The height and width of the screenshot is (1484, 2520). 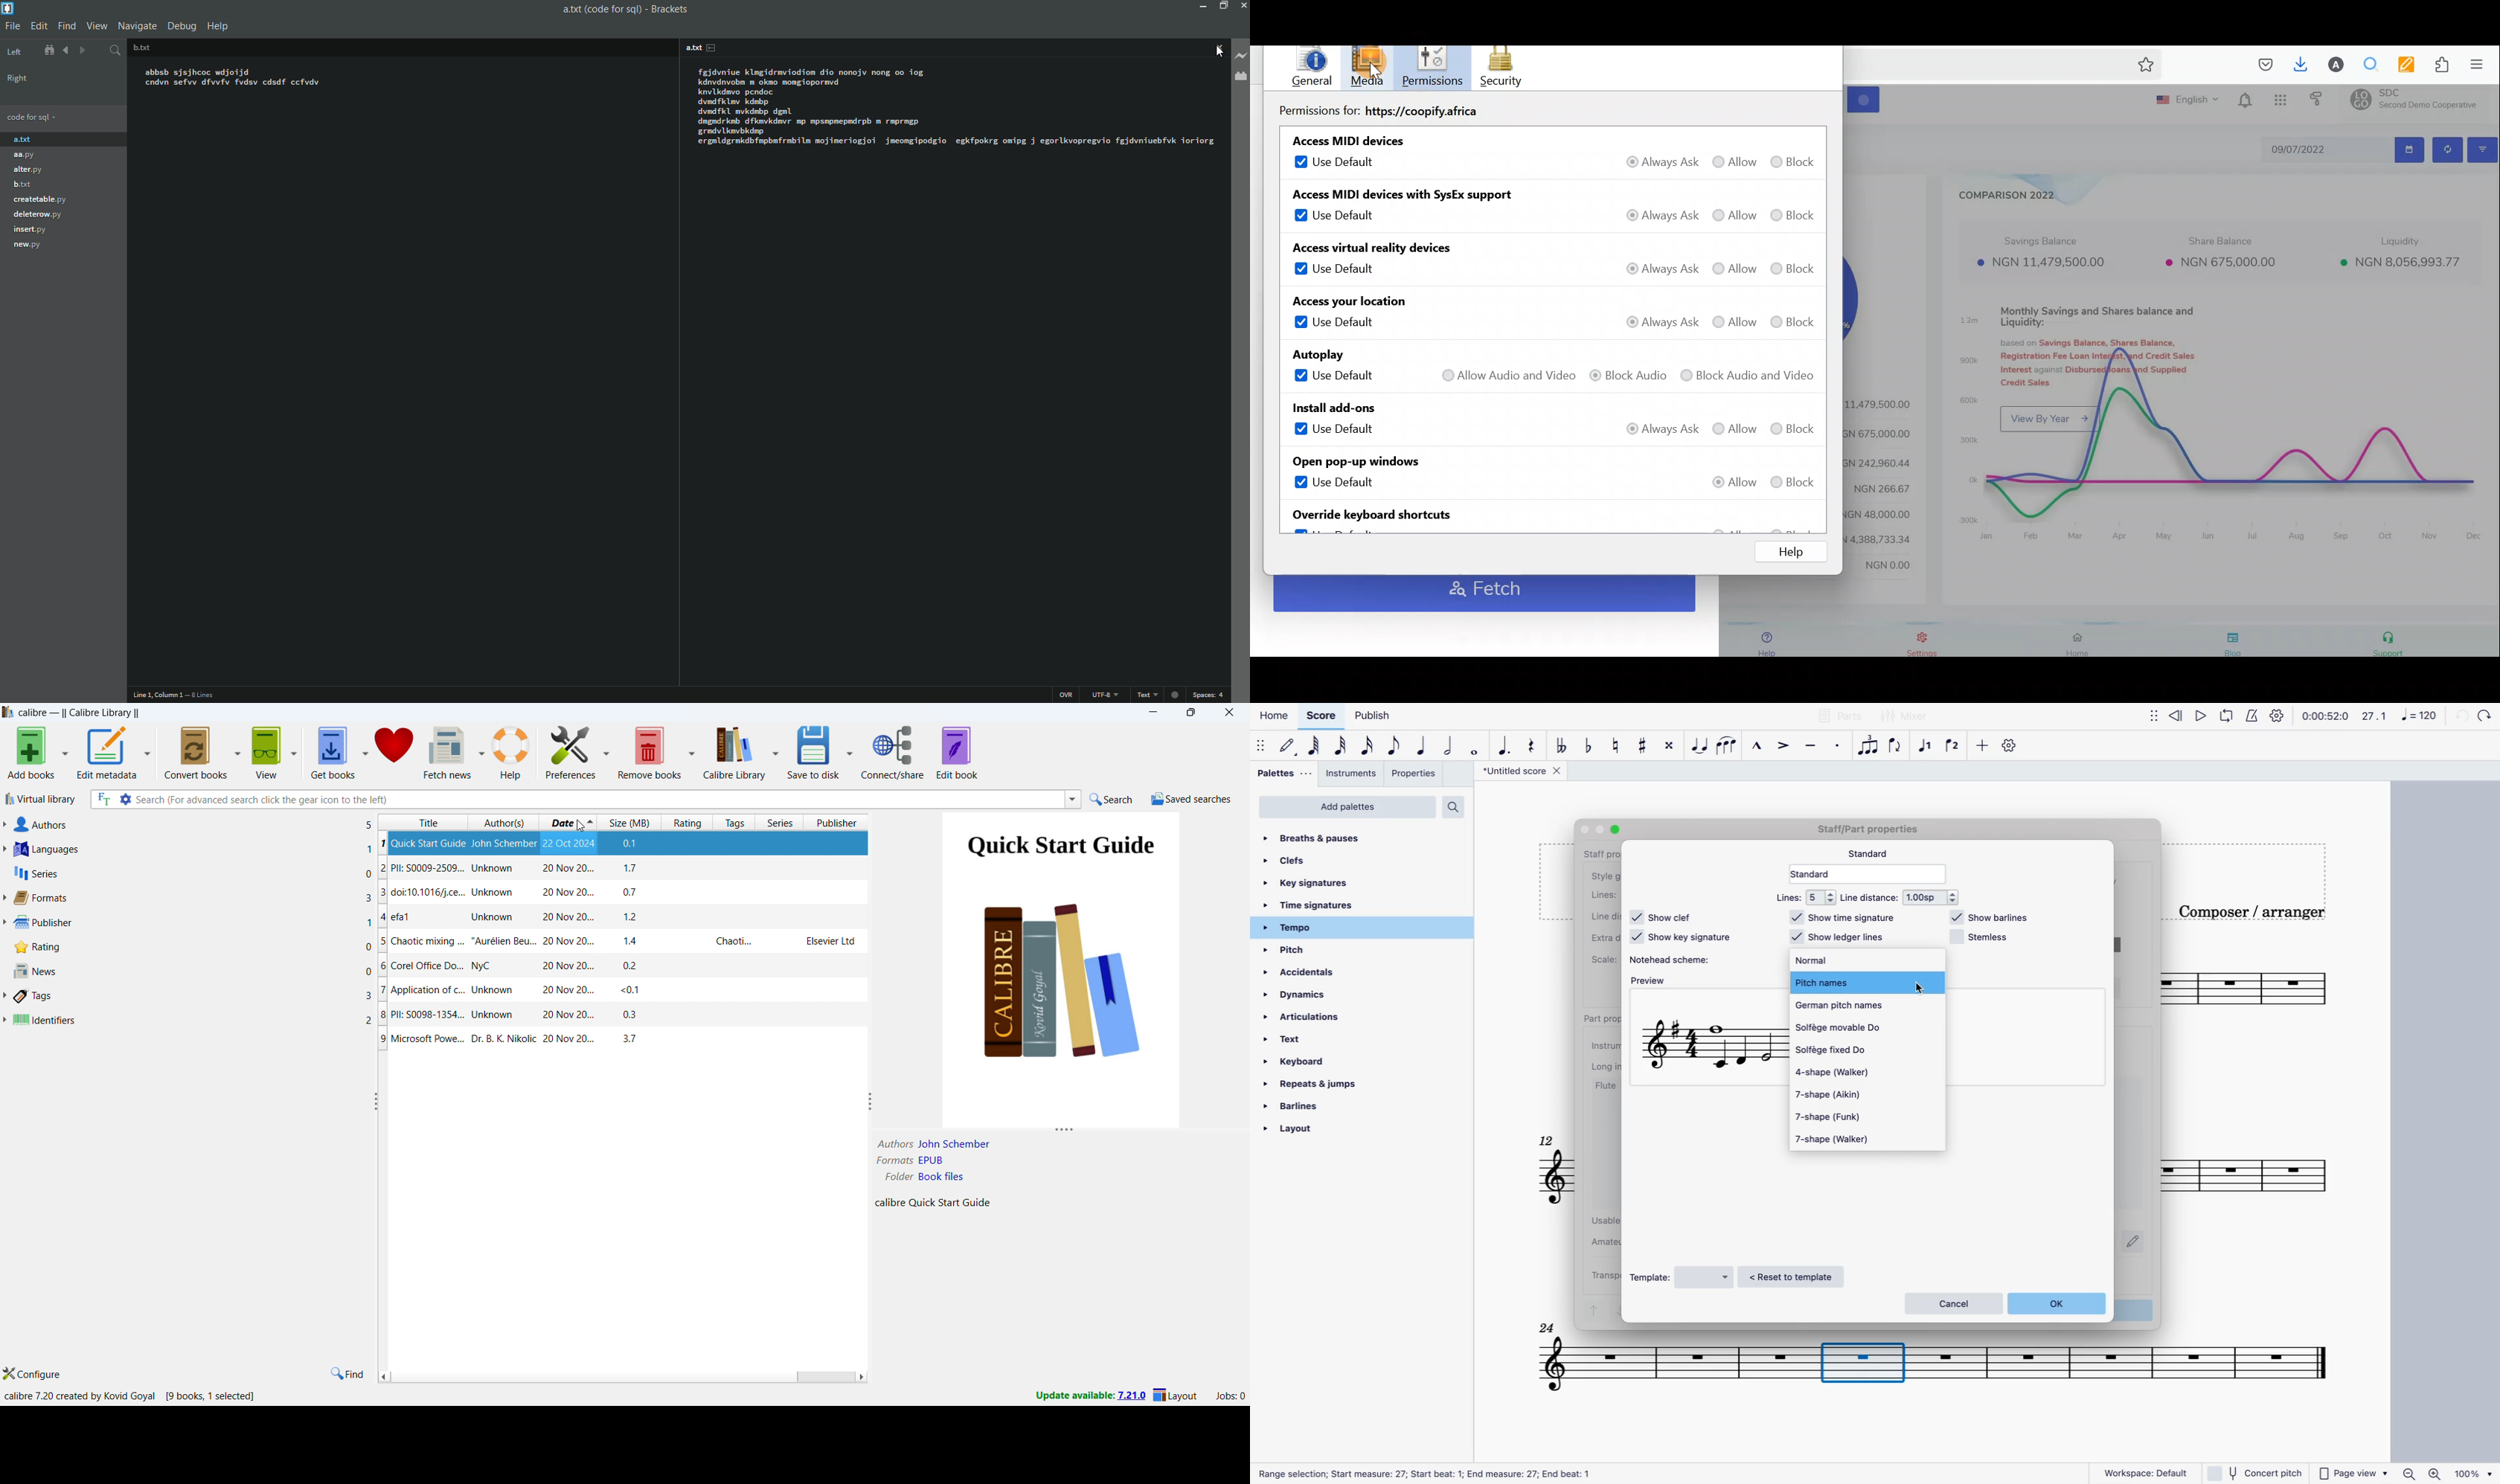 I want to click on calibre 7.20 created by Kovid Goyal [9 books, 1 selected], so click(x=132, y=1396).